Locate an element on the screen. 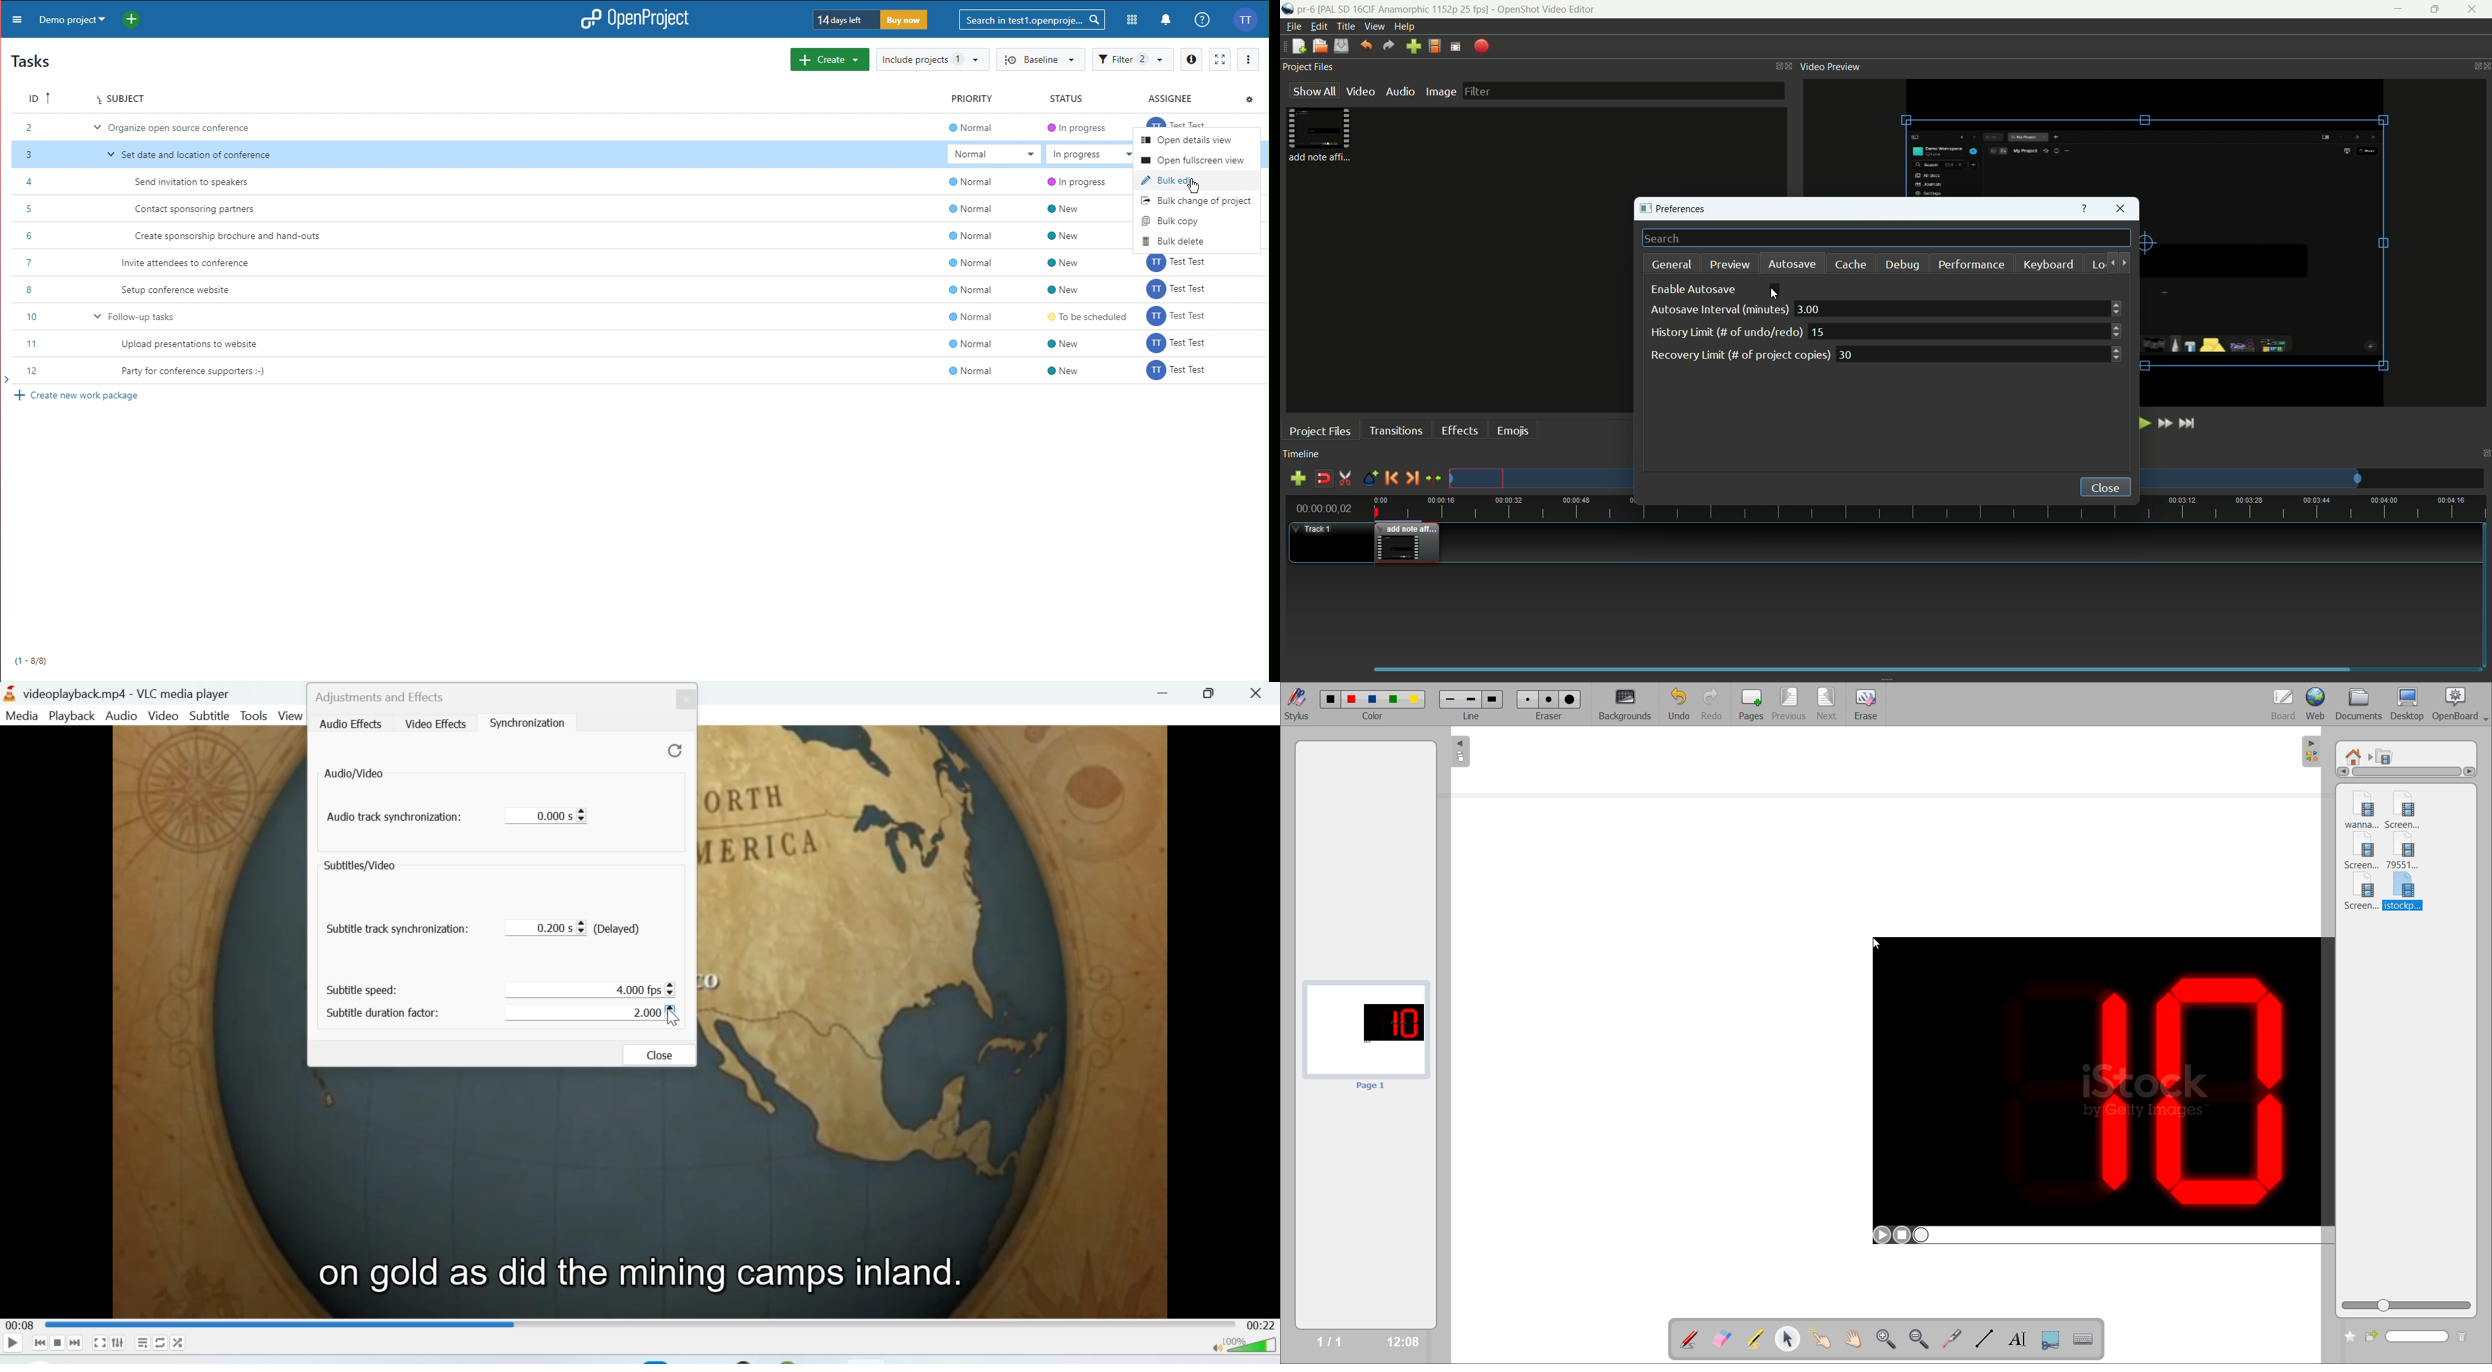  Fullscreen is located at coordinates (99, 1343).